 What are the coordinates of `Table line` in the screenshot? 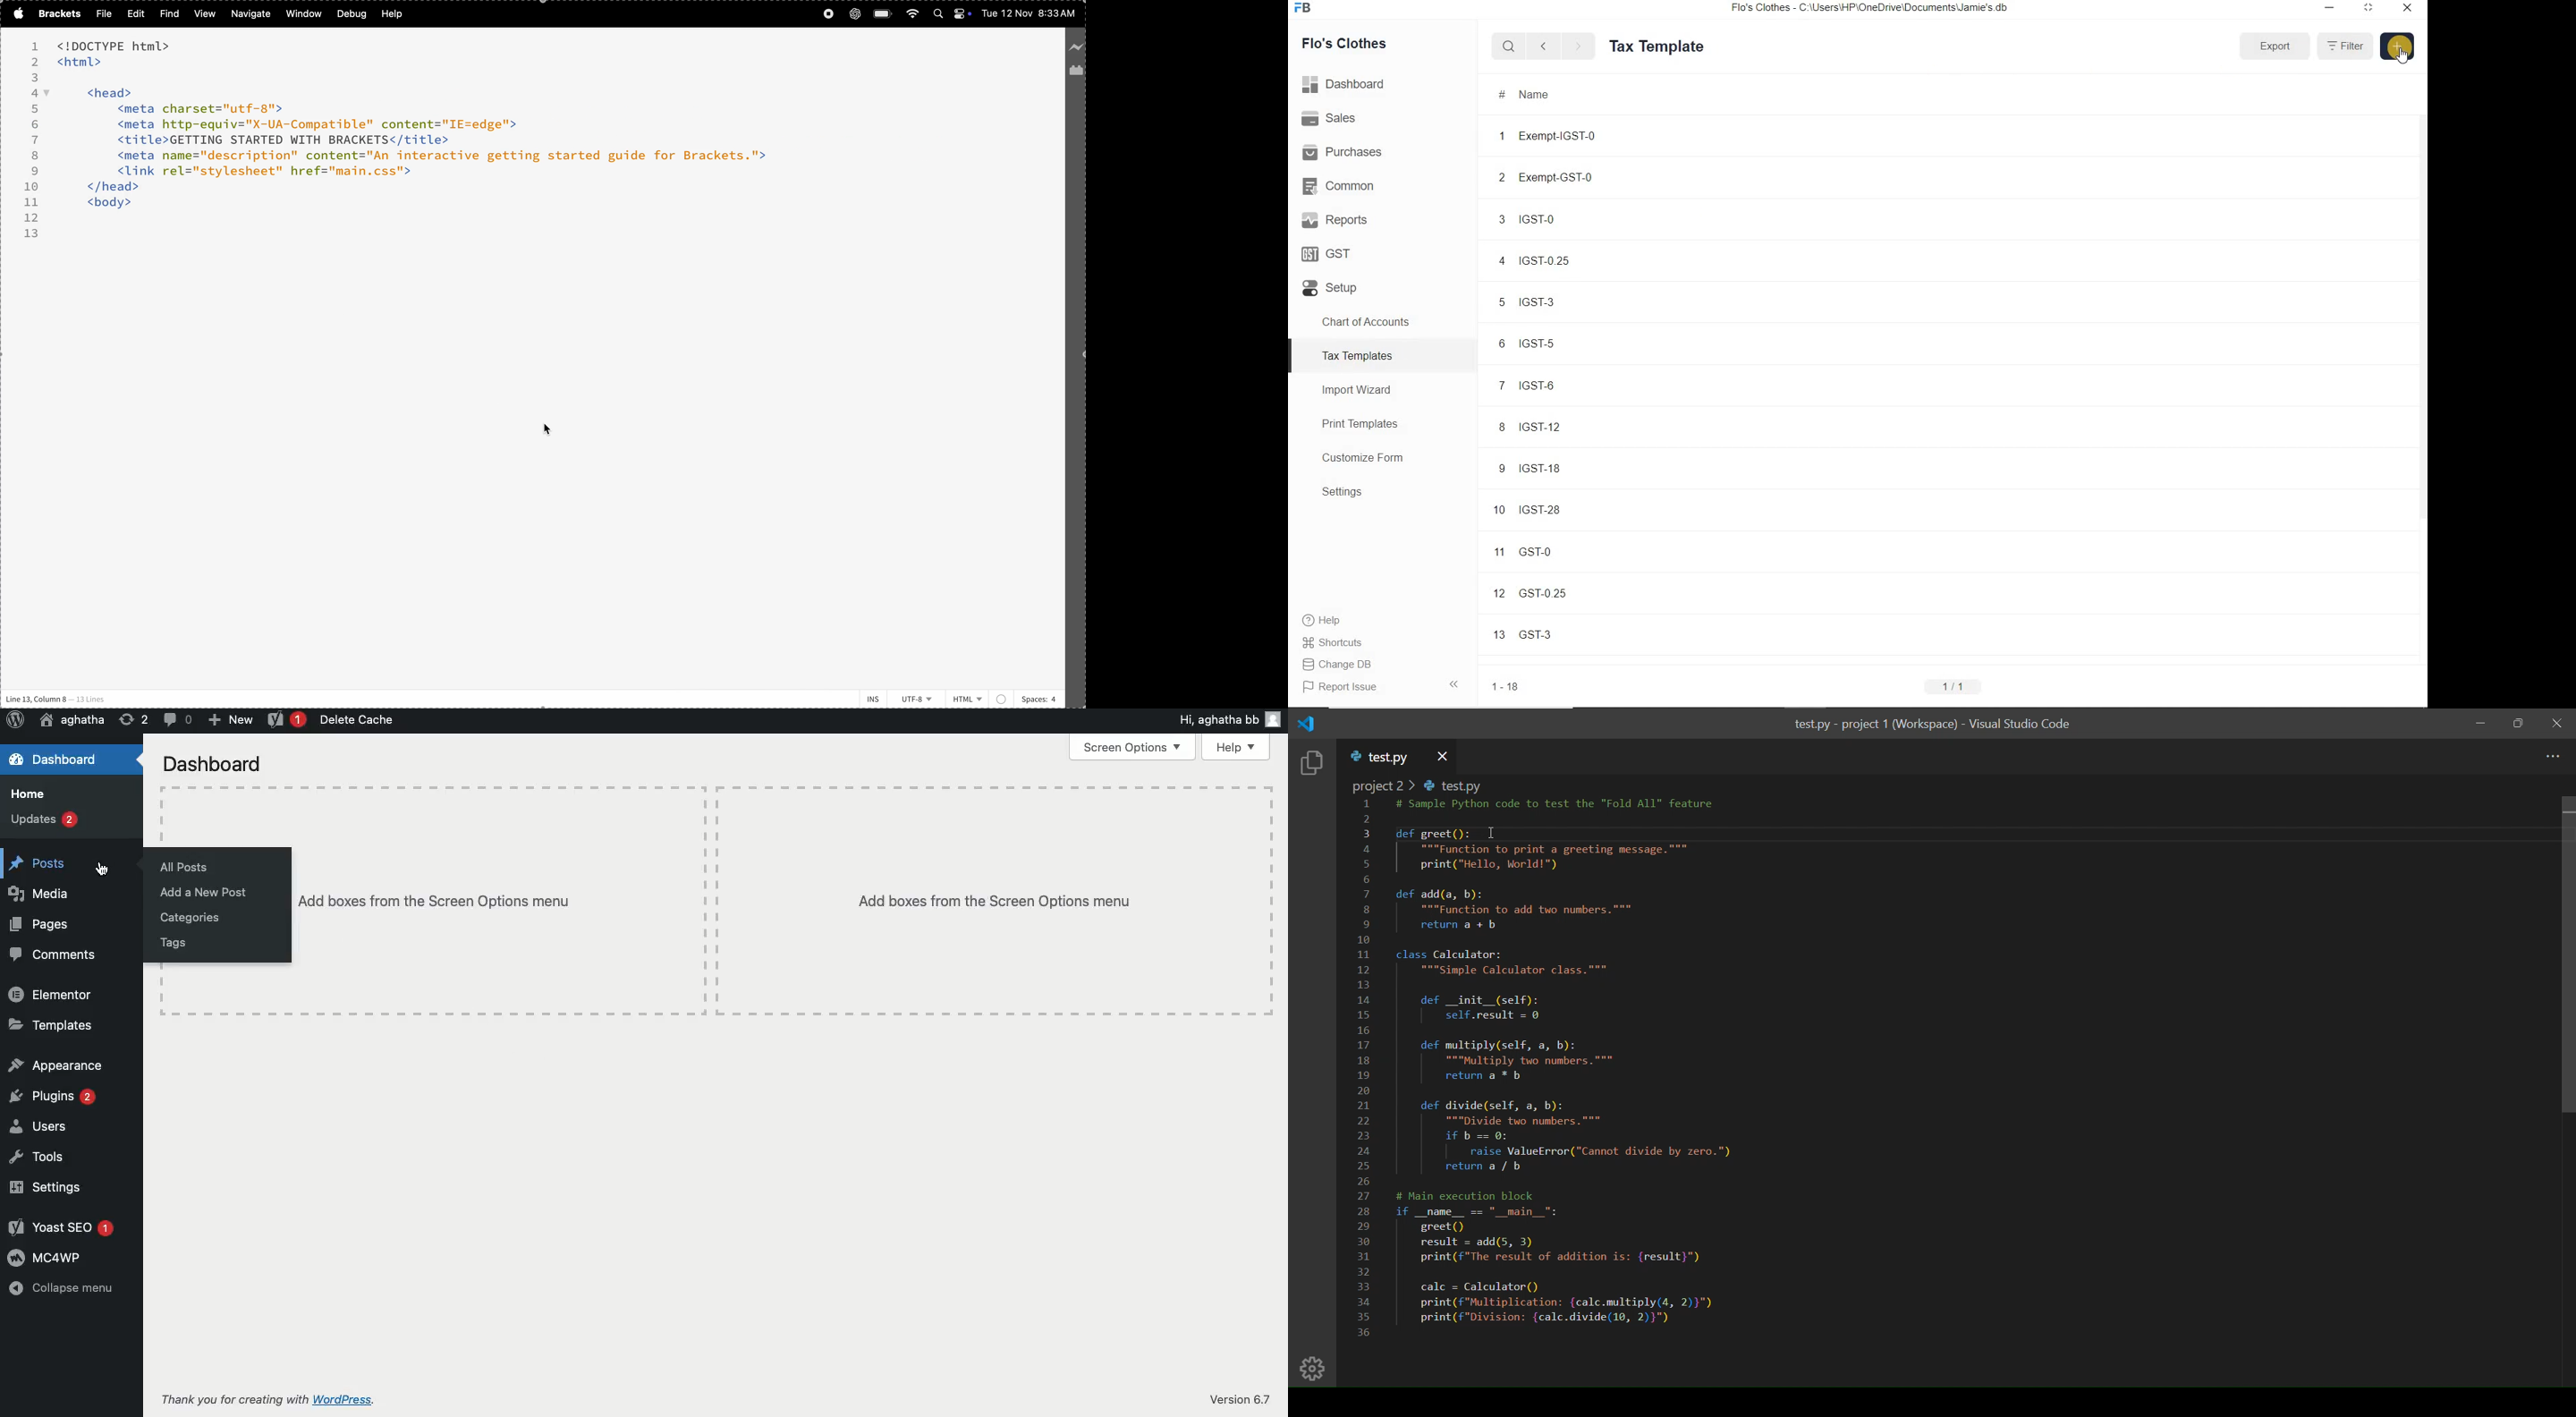 It's located at (717, 787).